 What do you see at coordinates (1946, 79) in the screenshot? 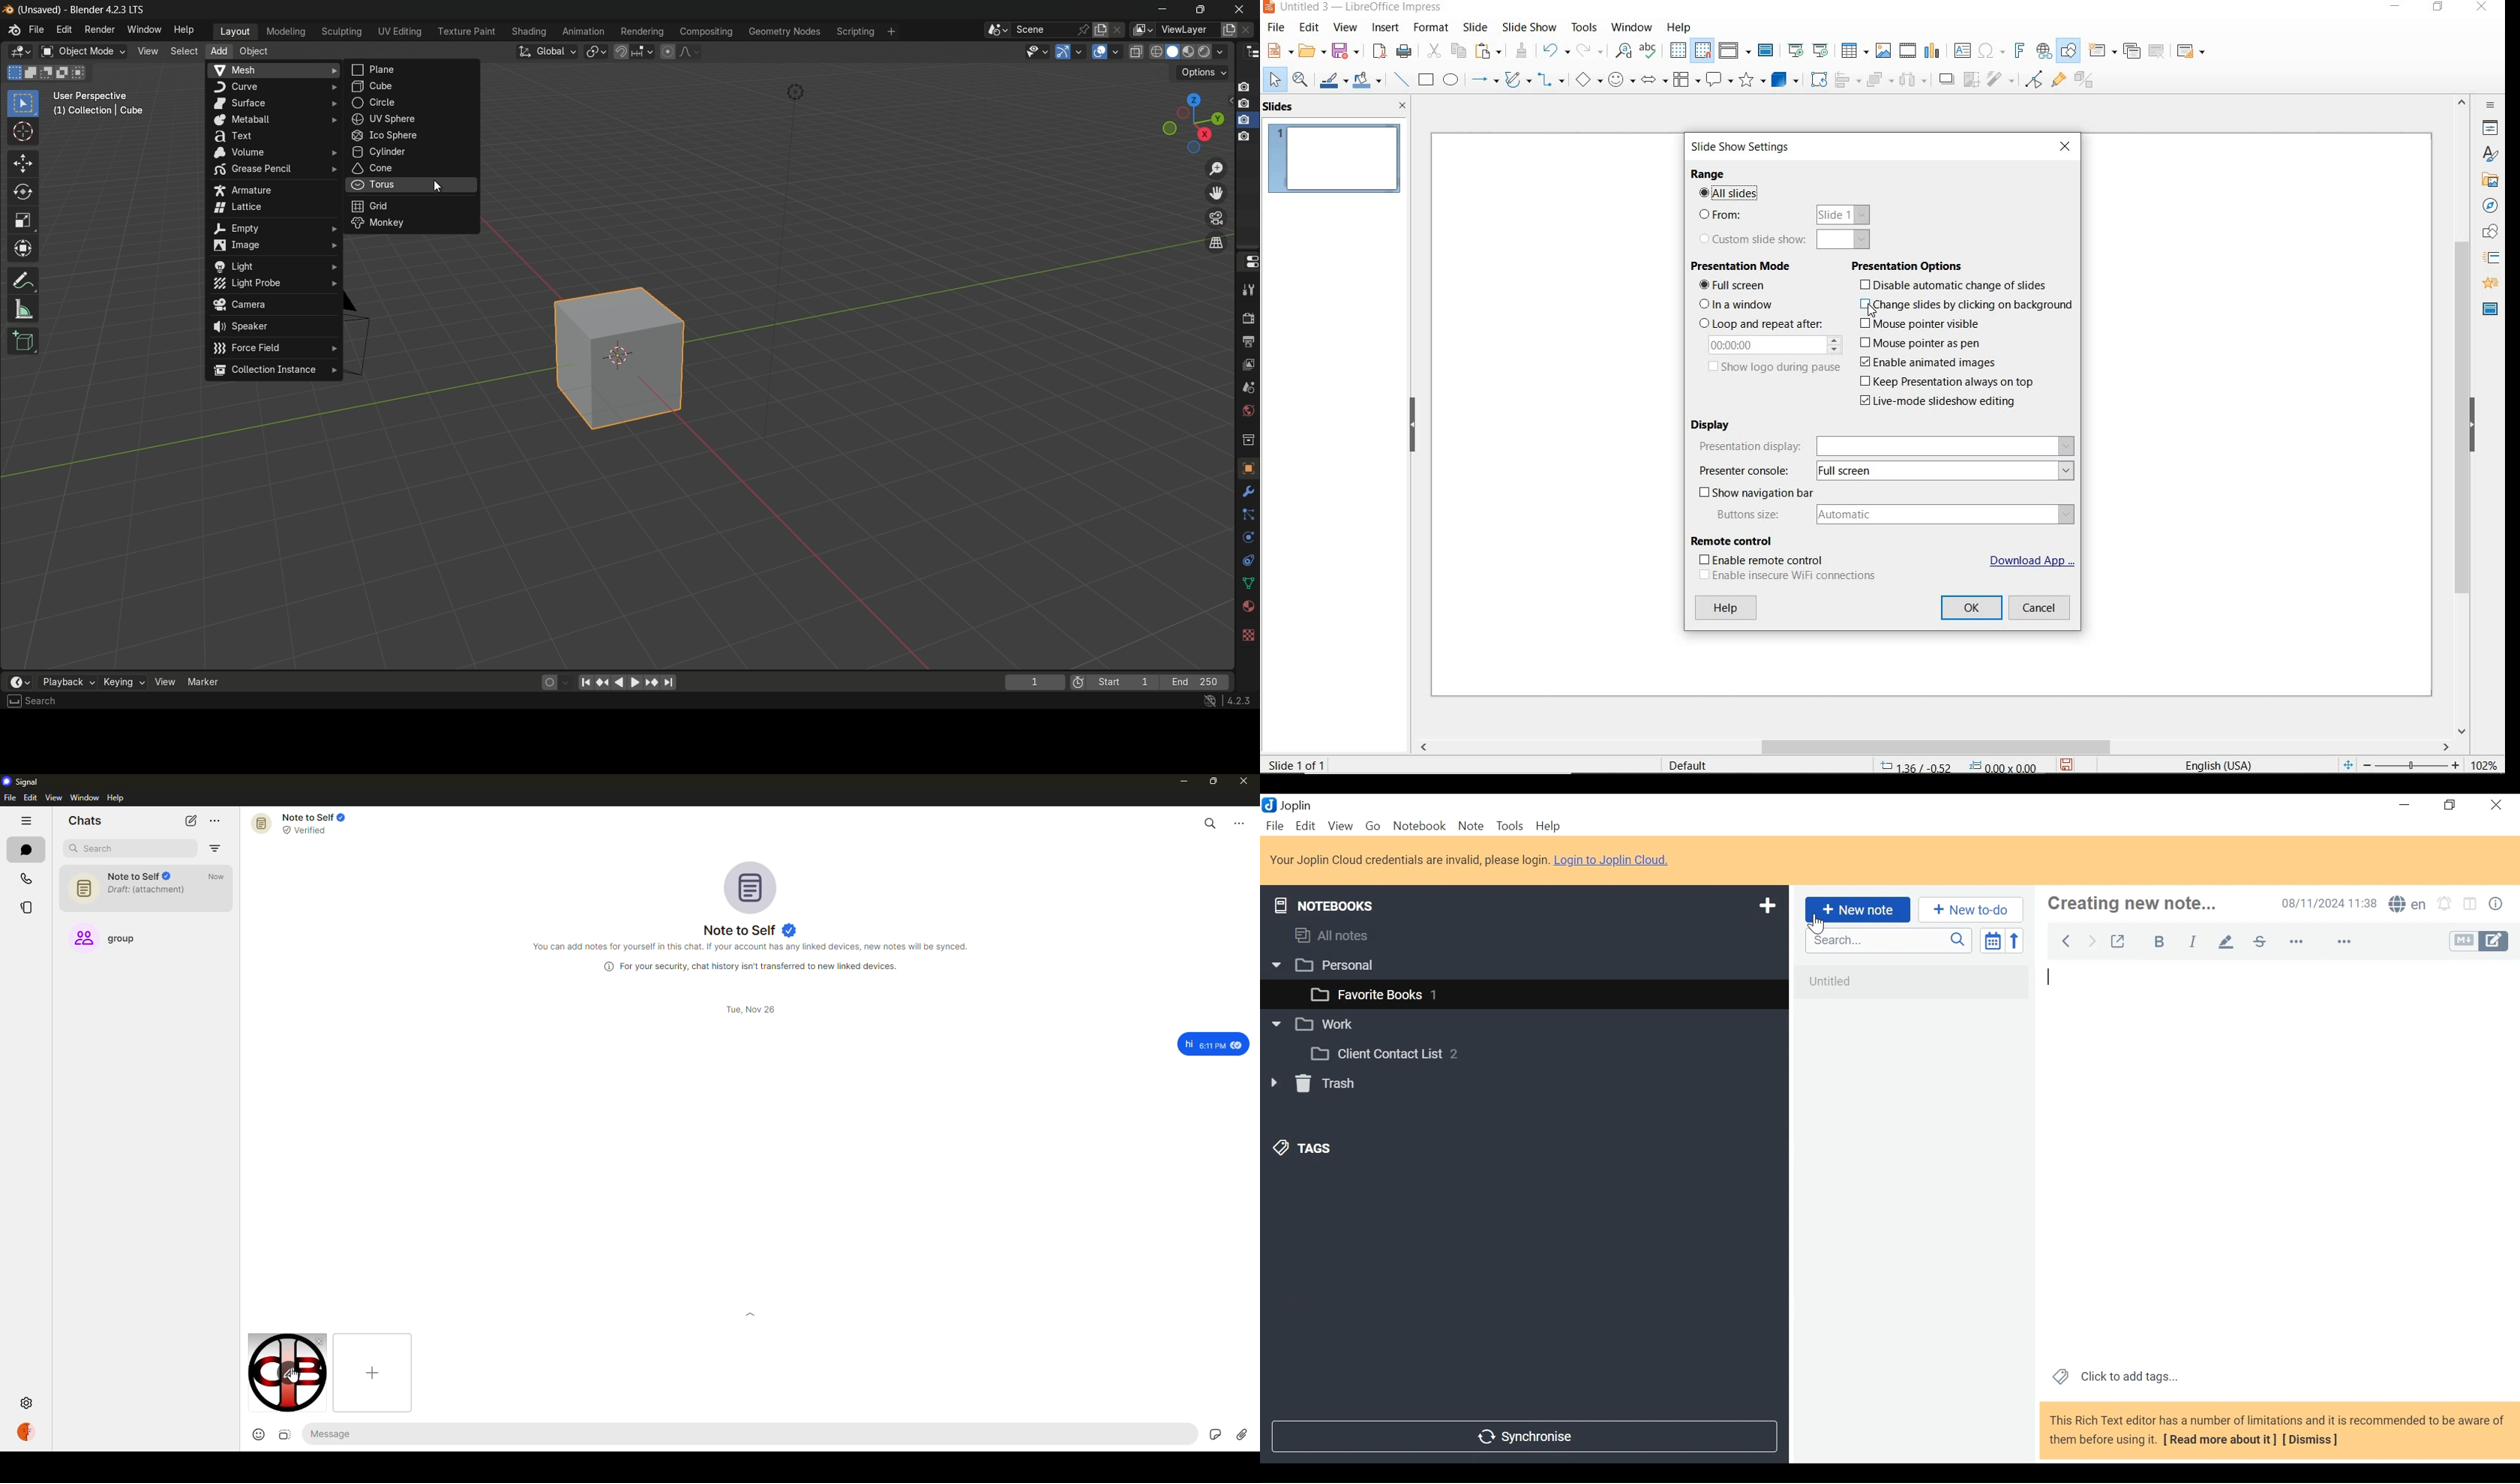
I see `SHADOW` at bounding box center [1946, 79].